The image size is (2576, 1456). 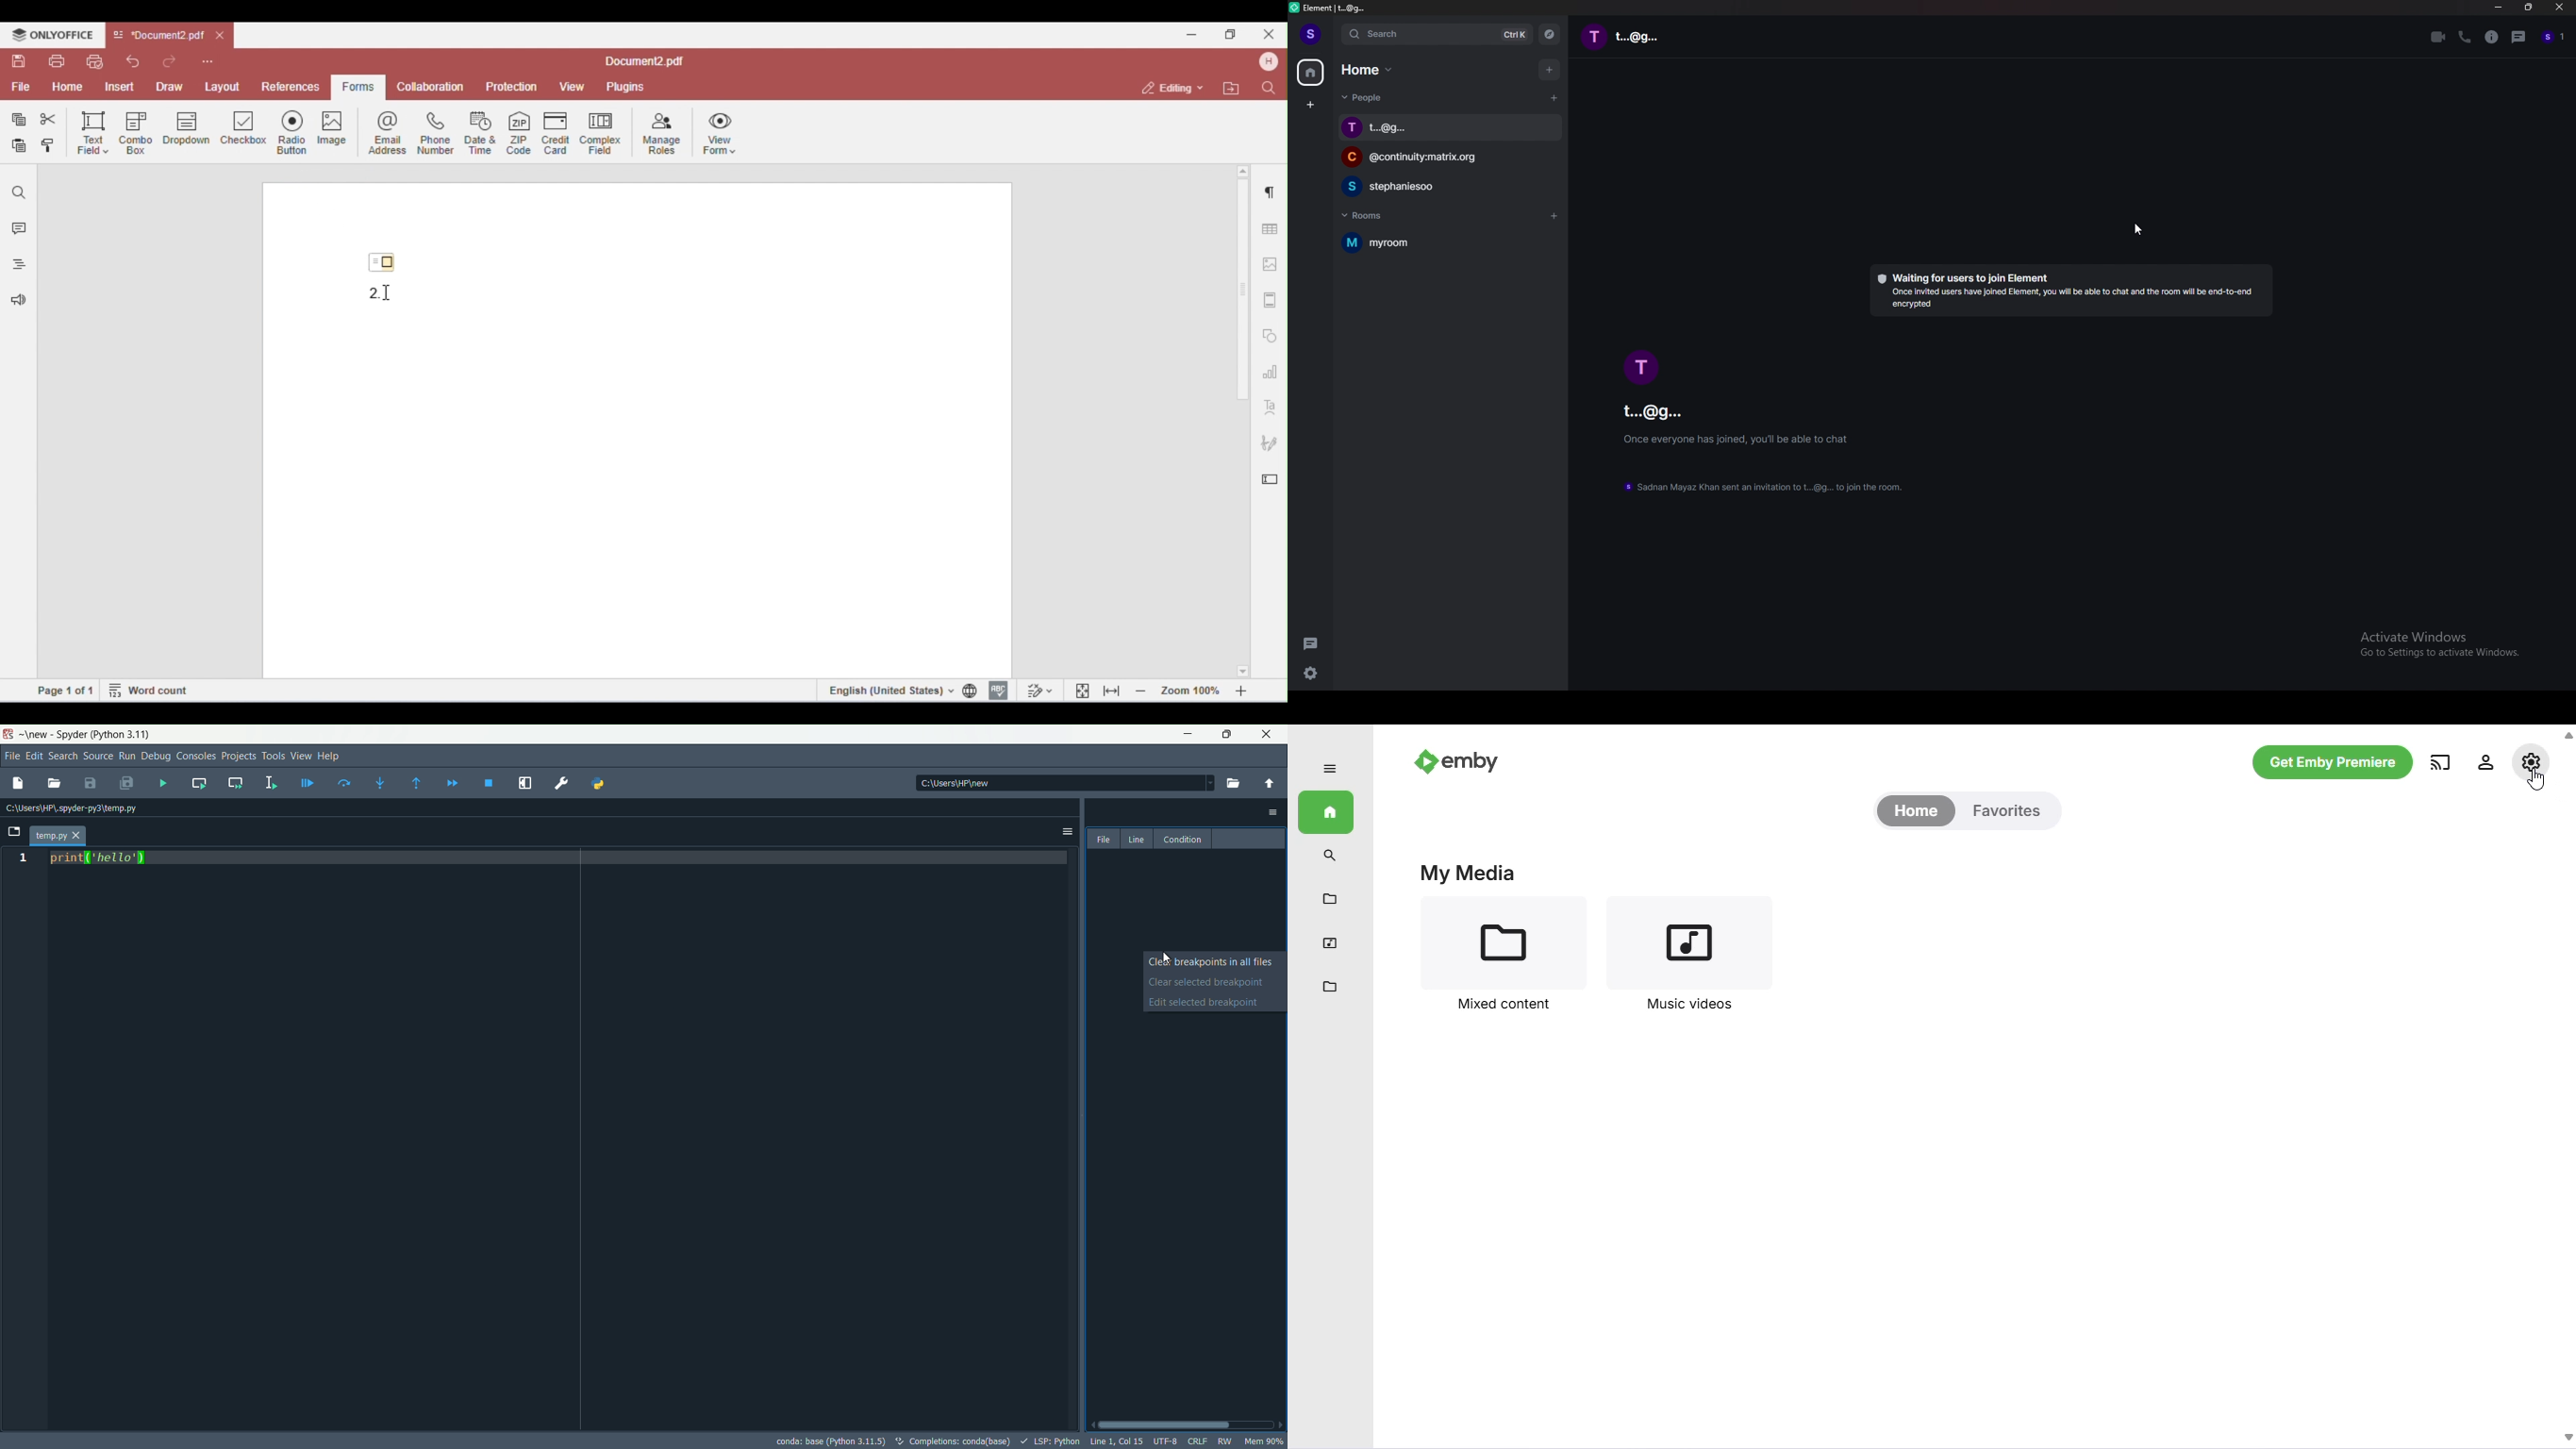 What do you see at coordinates (380, 783) in the screenshot?
I see `step into function` at bounding box center [380, 783].